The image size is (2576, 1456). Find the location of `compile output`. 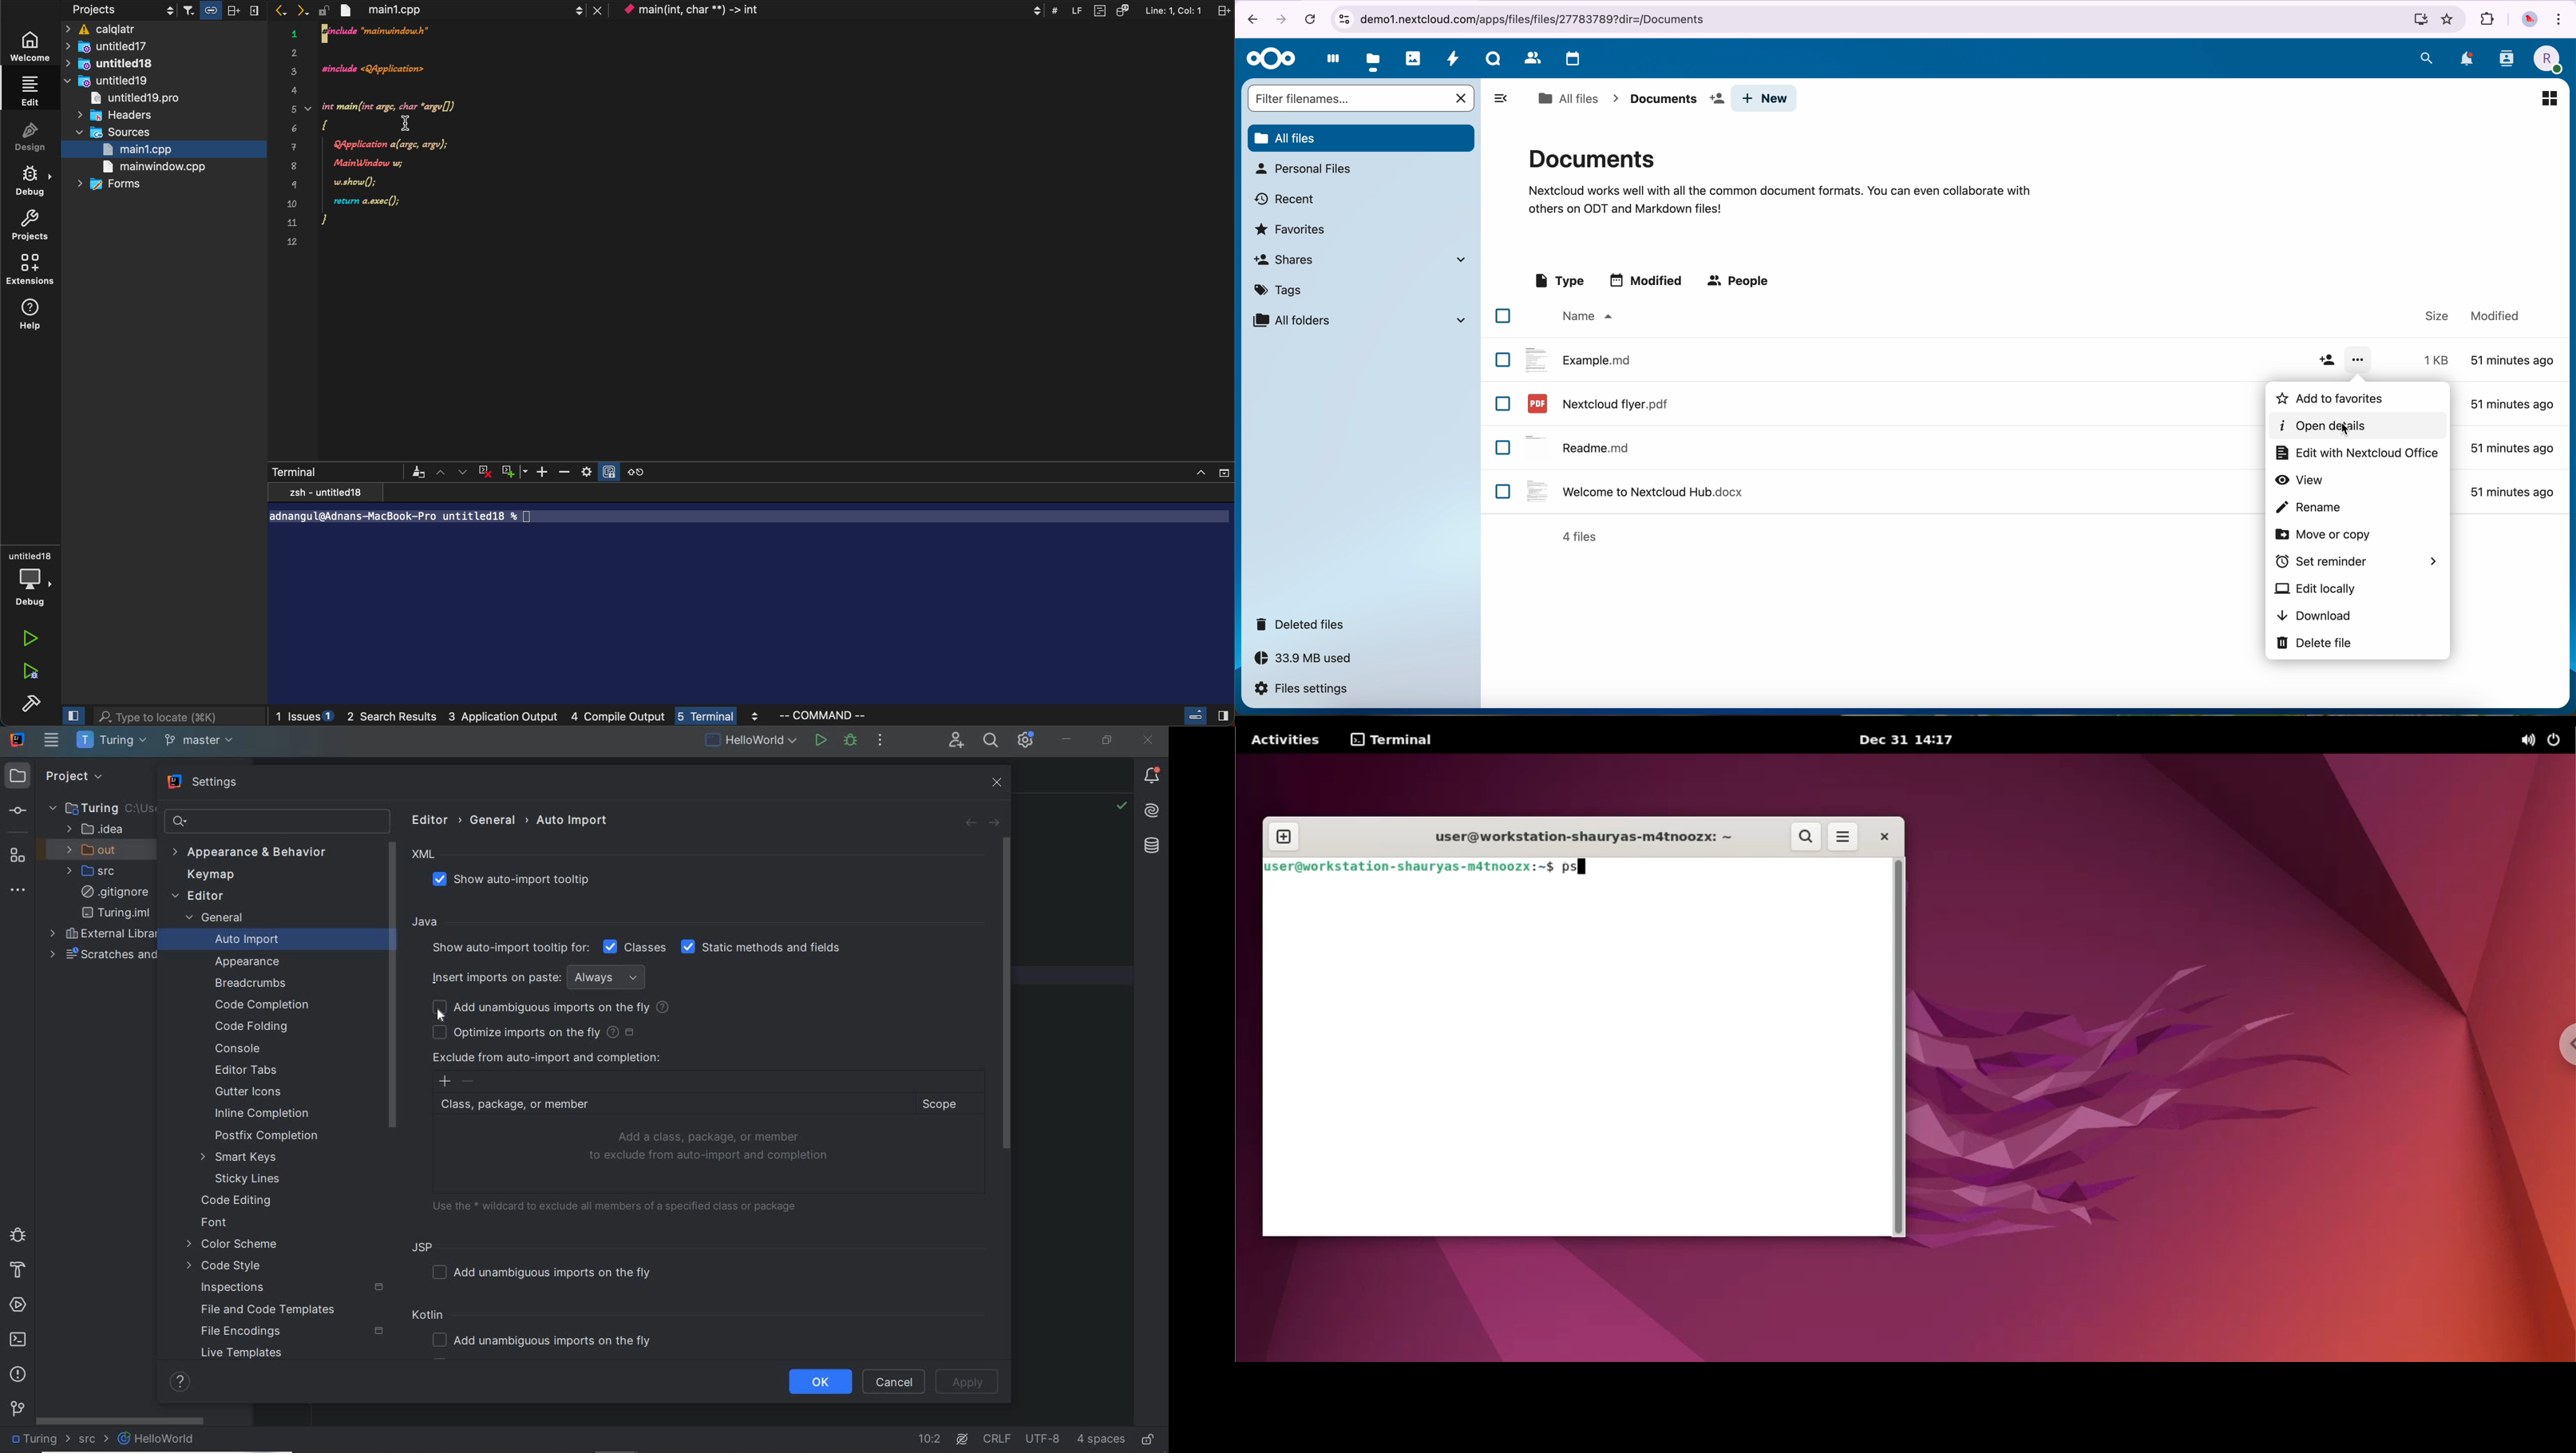

compile output is located at coordinates (622, 717).